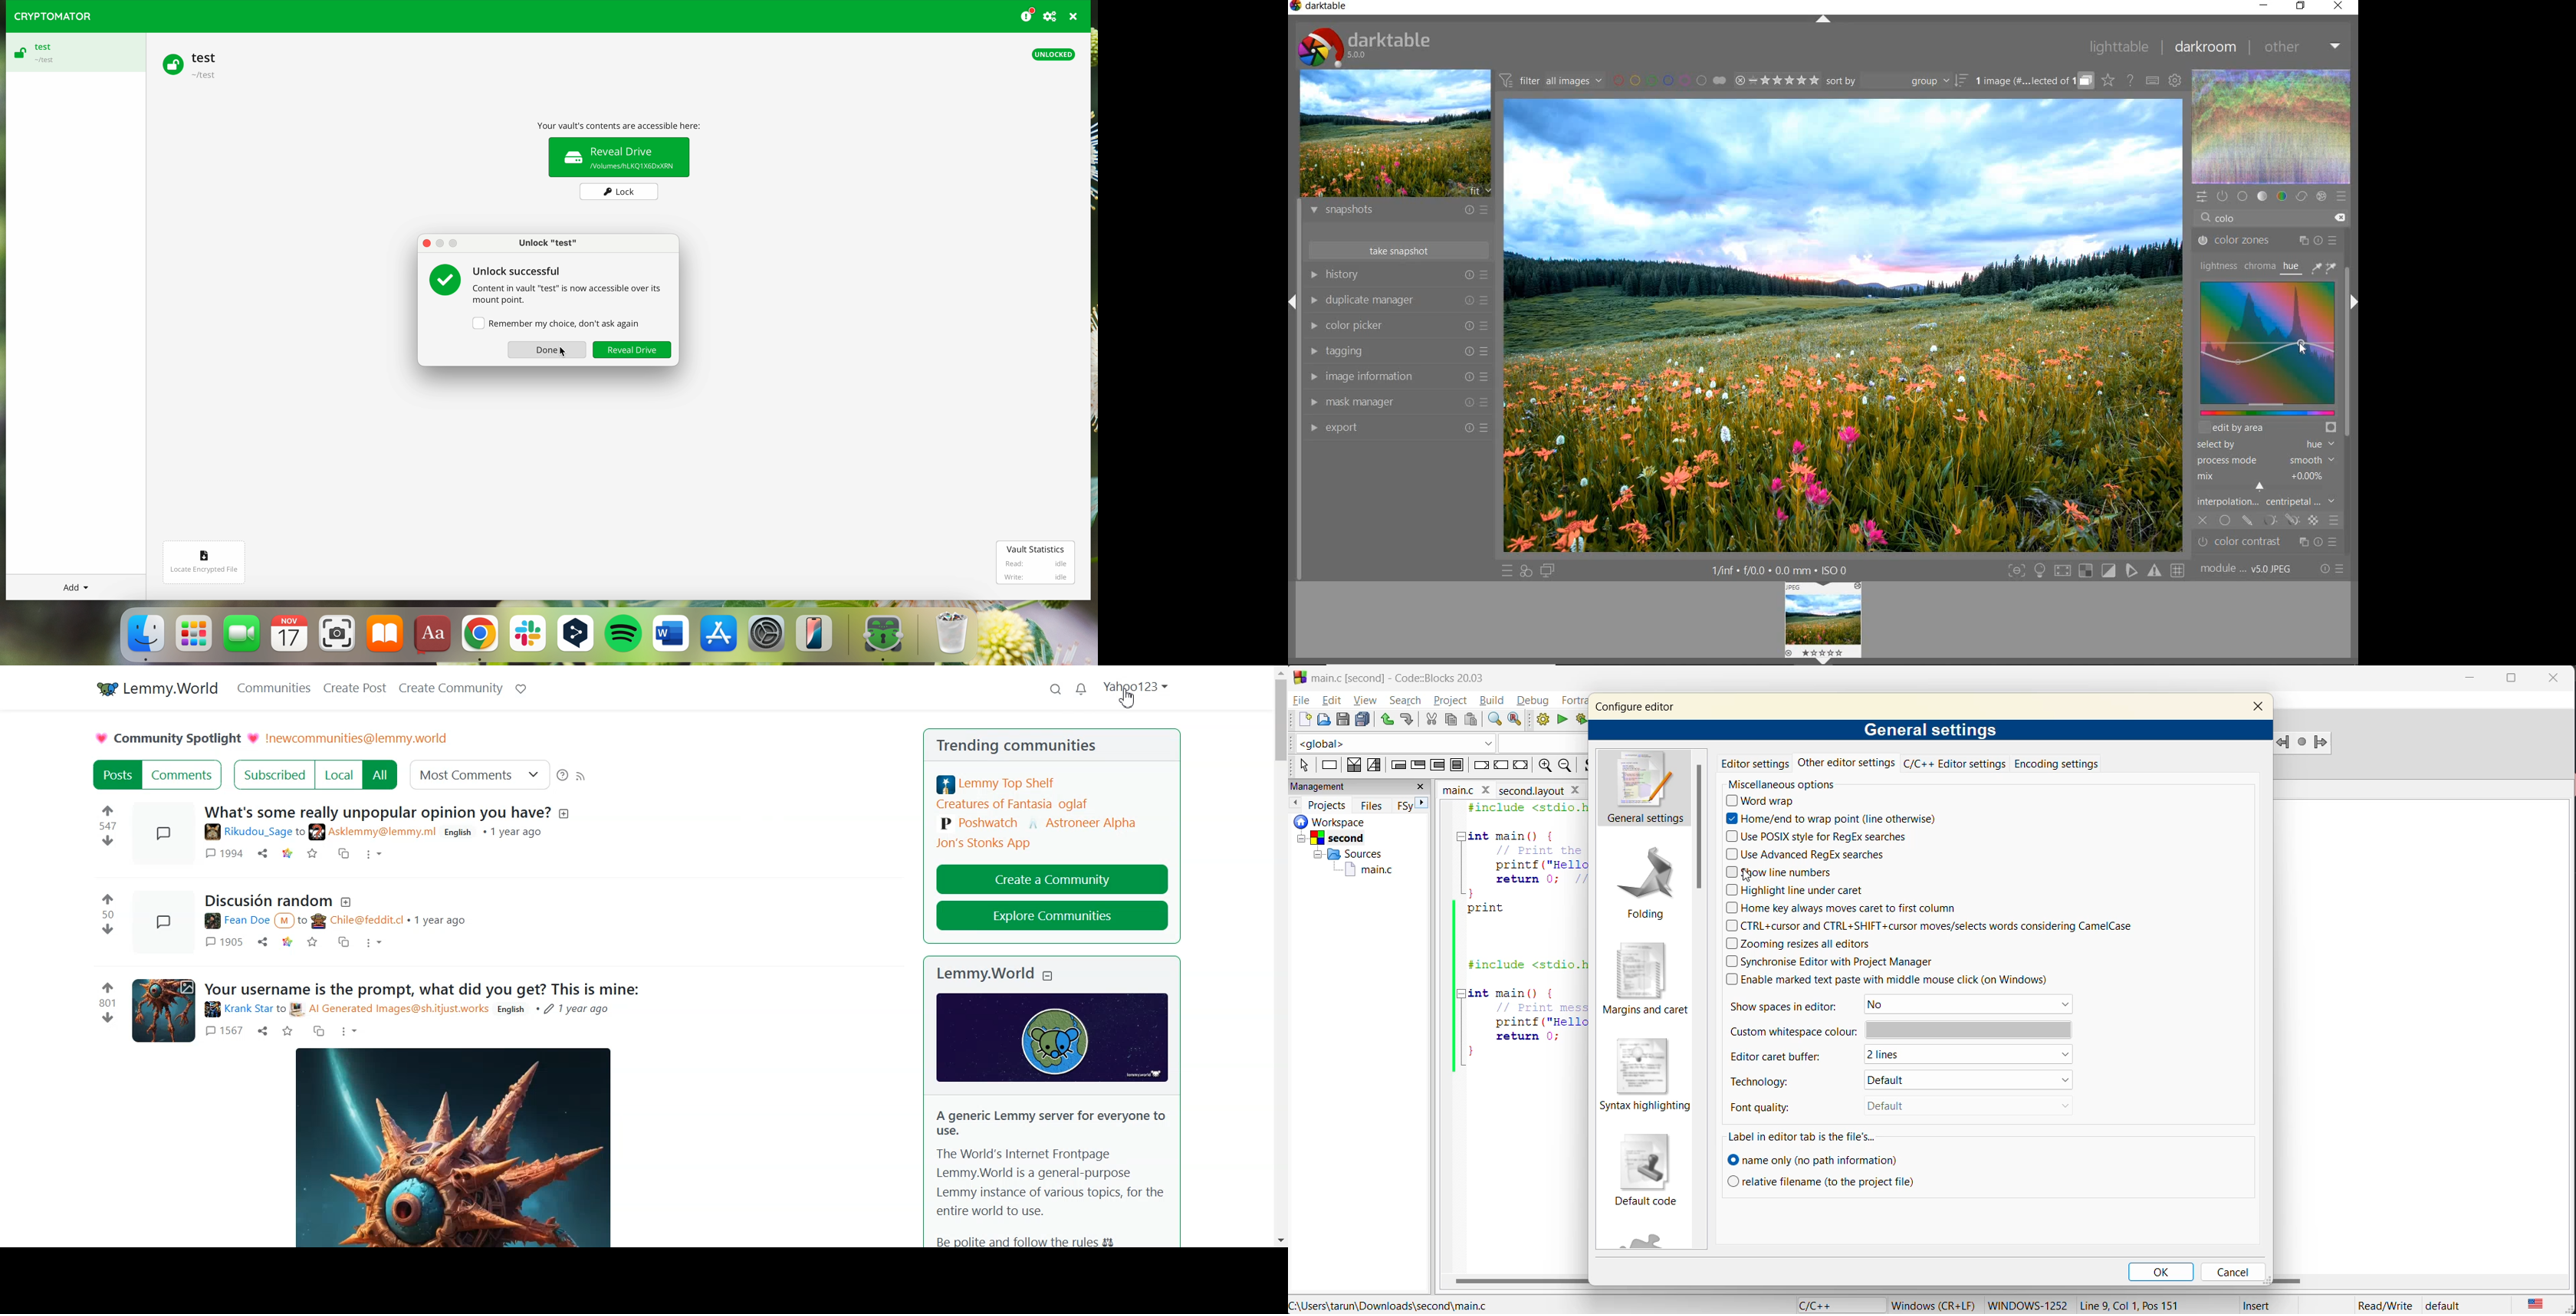 The height and width of the screenshot is (1316, 2576). What do you see at coordinates (1669, 80) in the screenshot?
I see `filter images by color labels` at bounding box center [1669, 80].